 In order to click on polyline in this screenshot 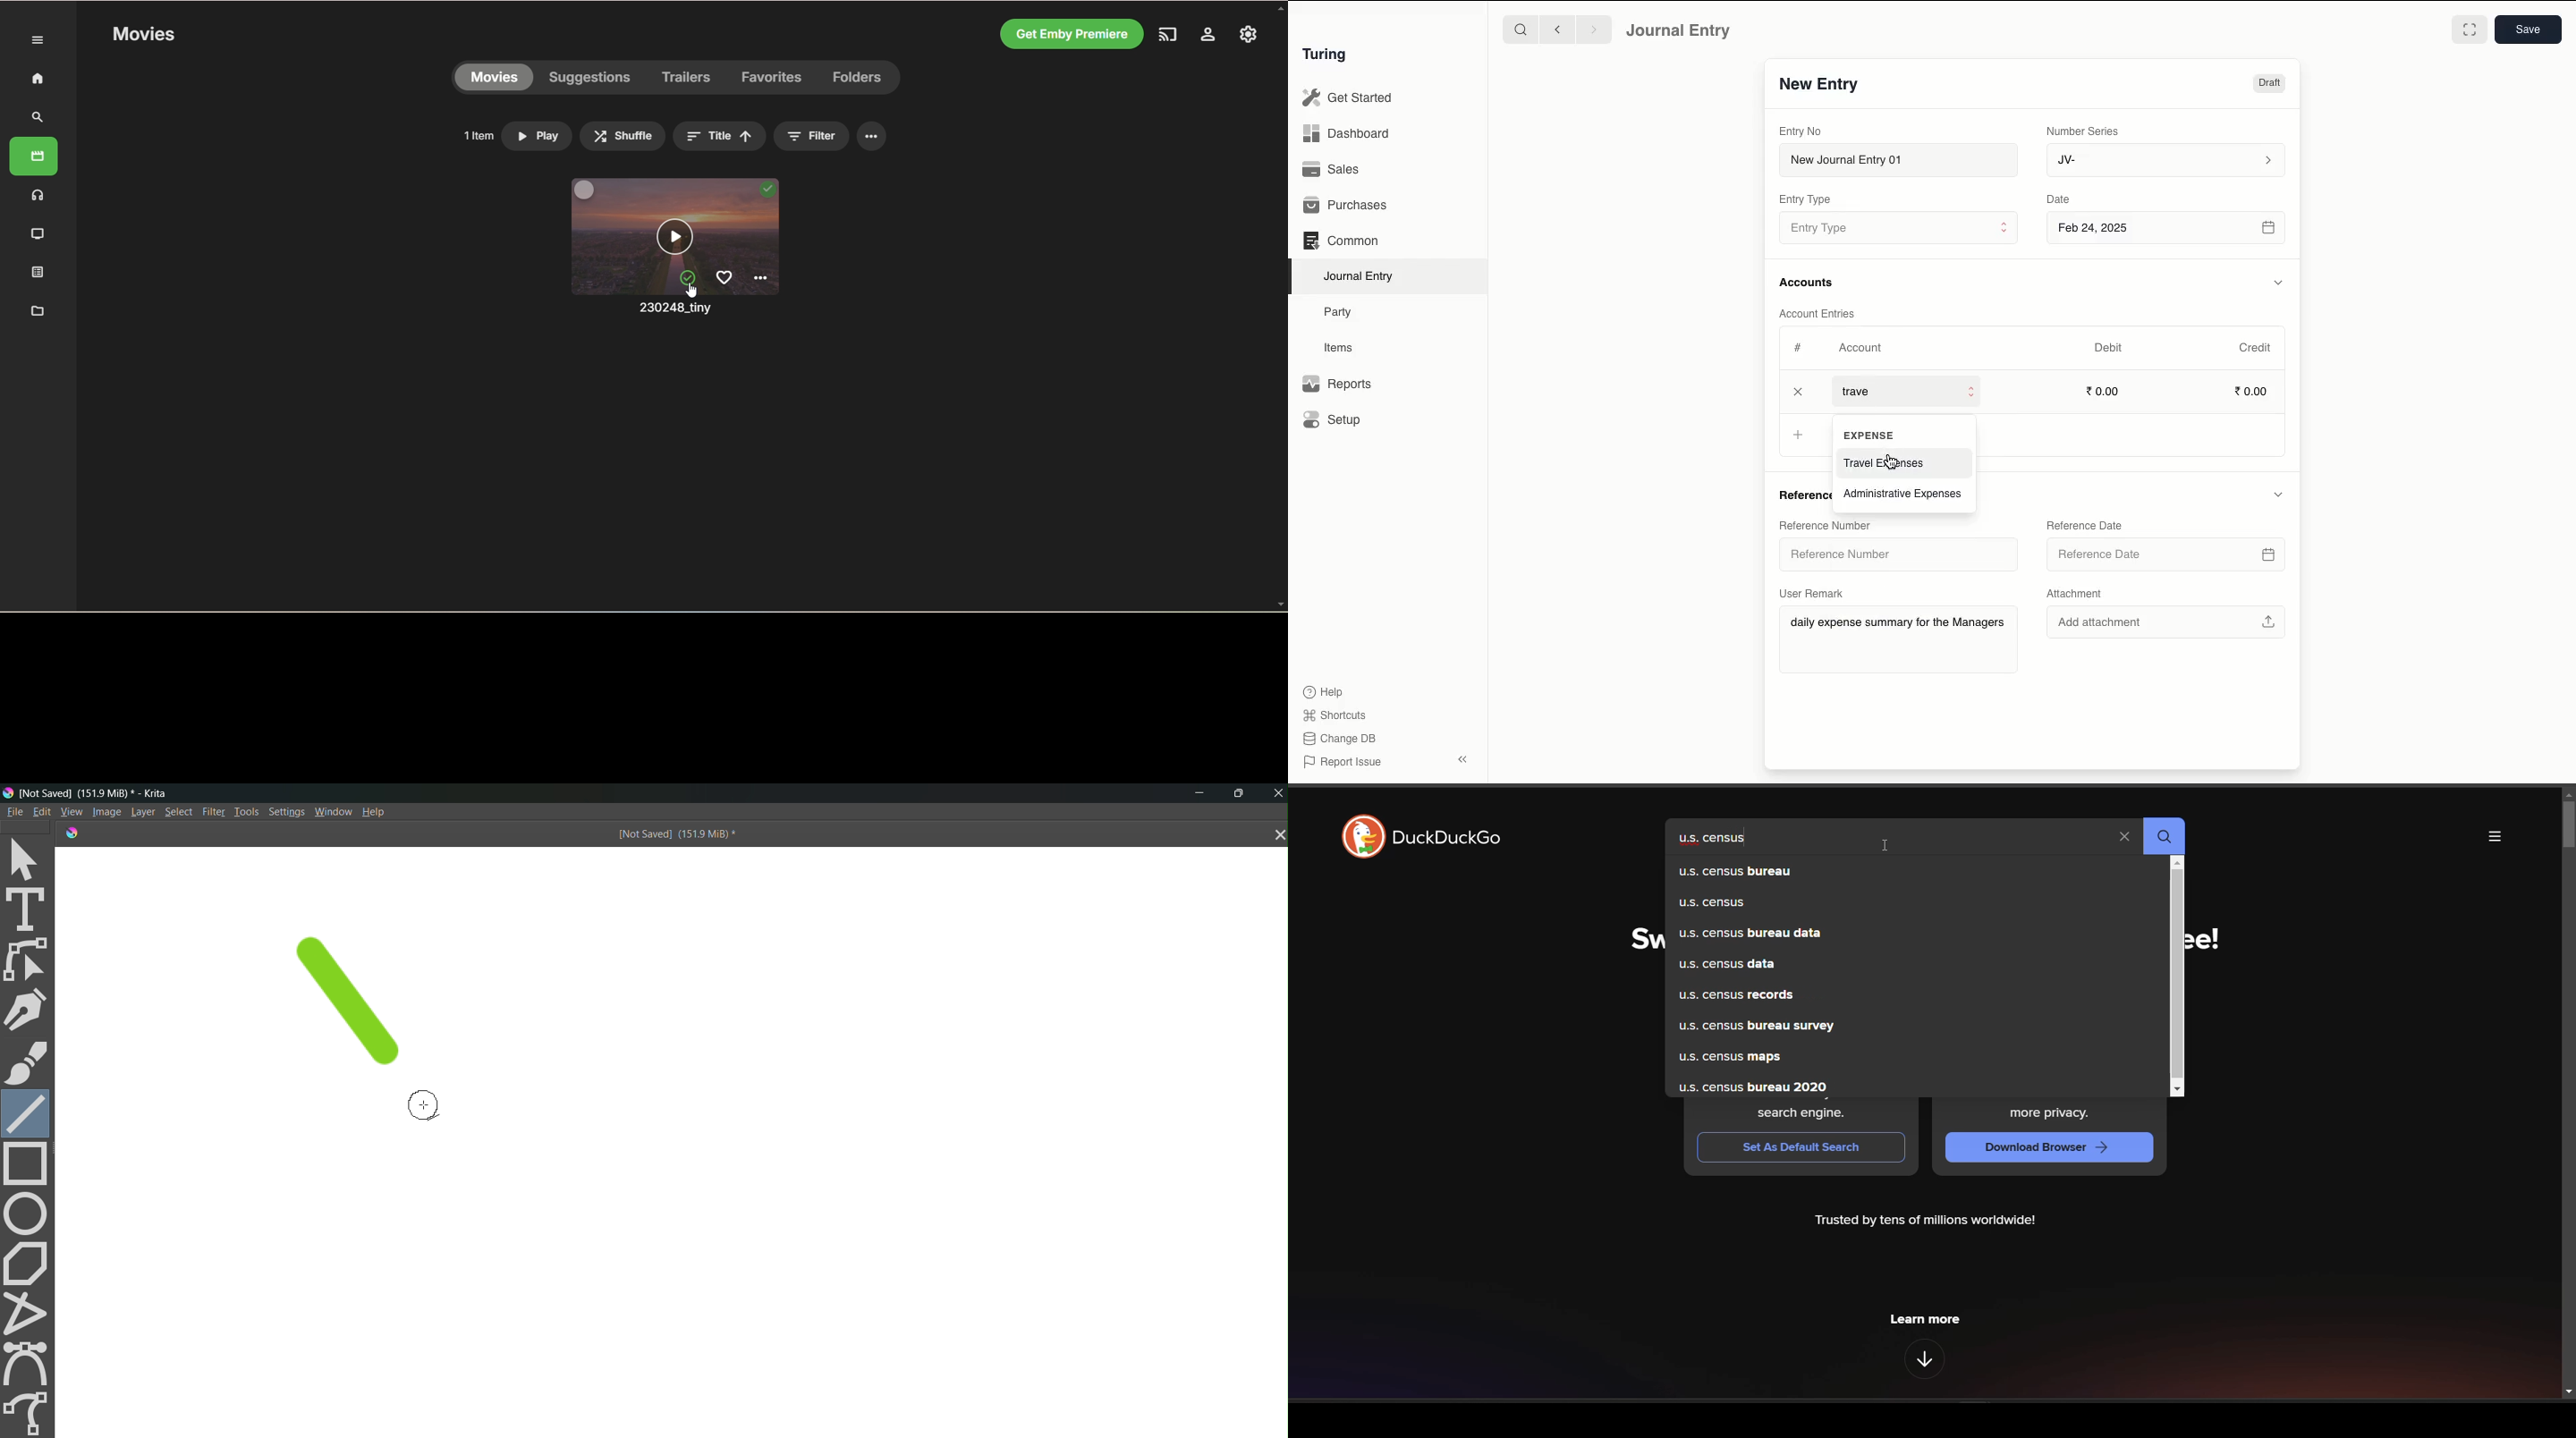, I will do `click(30, 1314)`.